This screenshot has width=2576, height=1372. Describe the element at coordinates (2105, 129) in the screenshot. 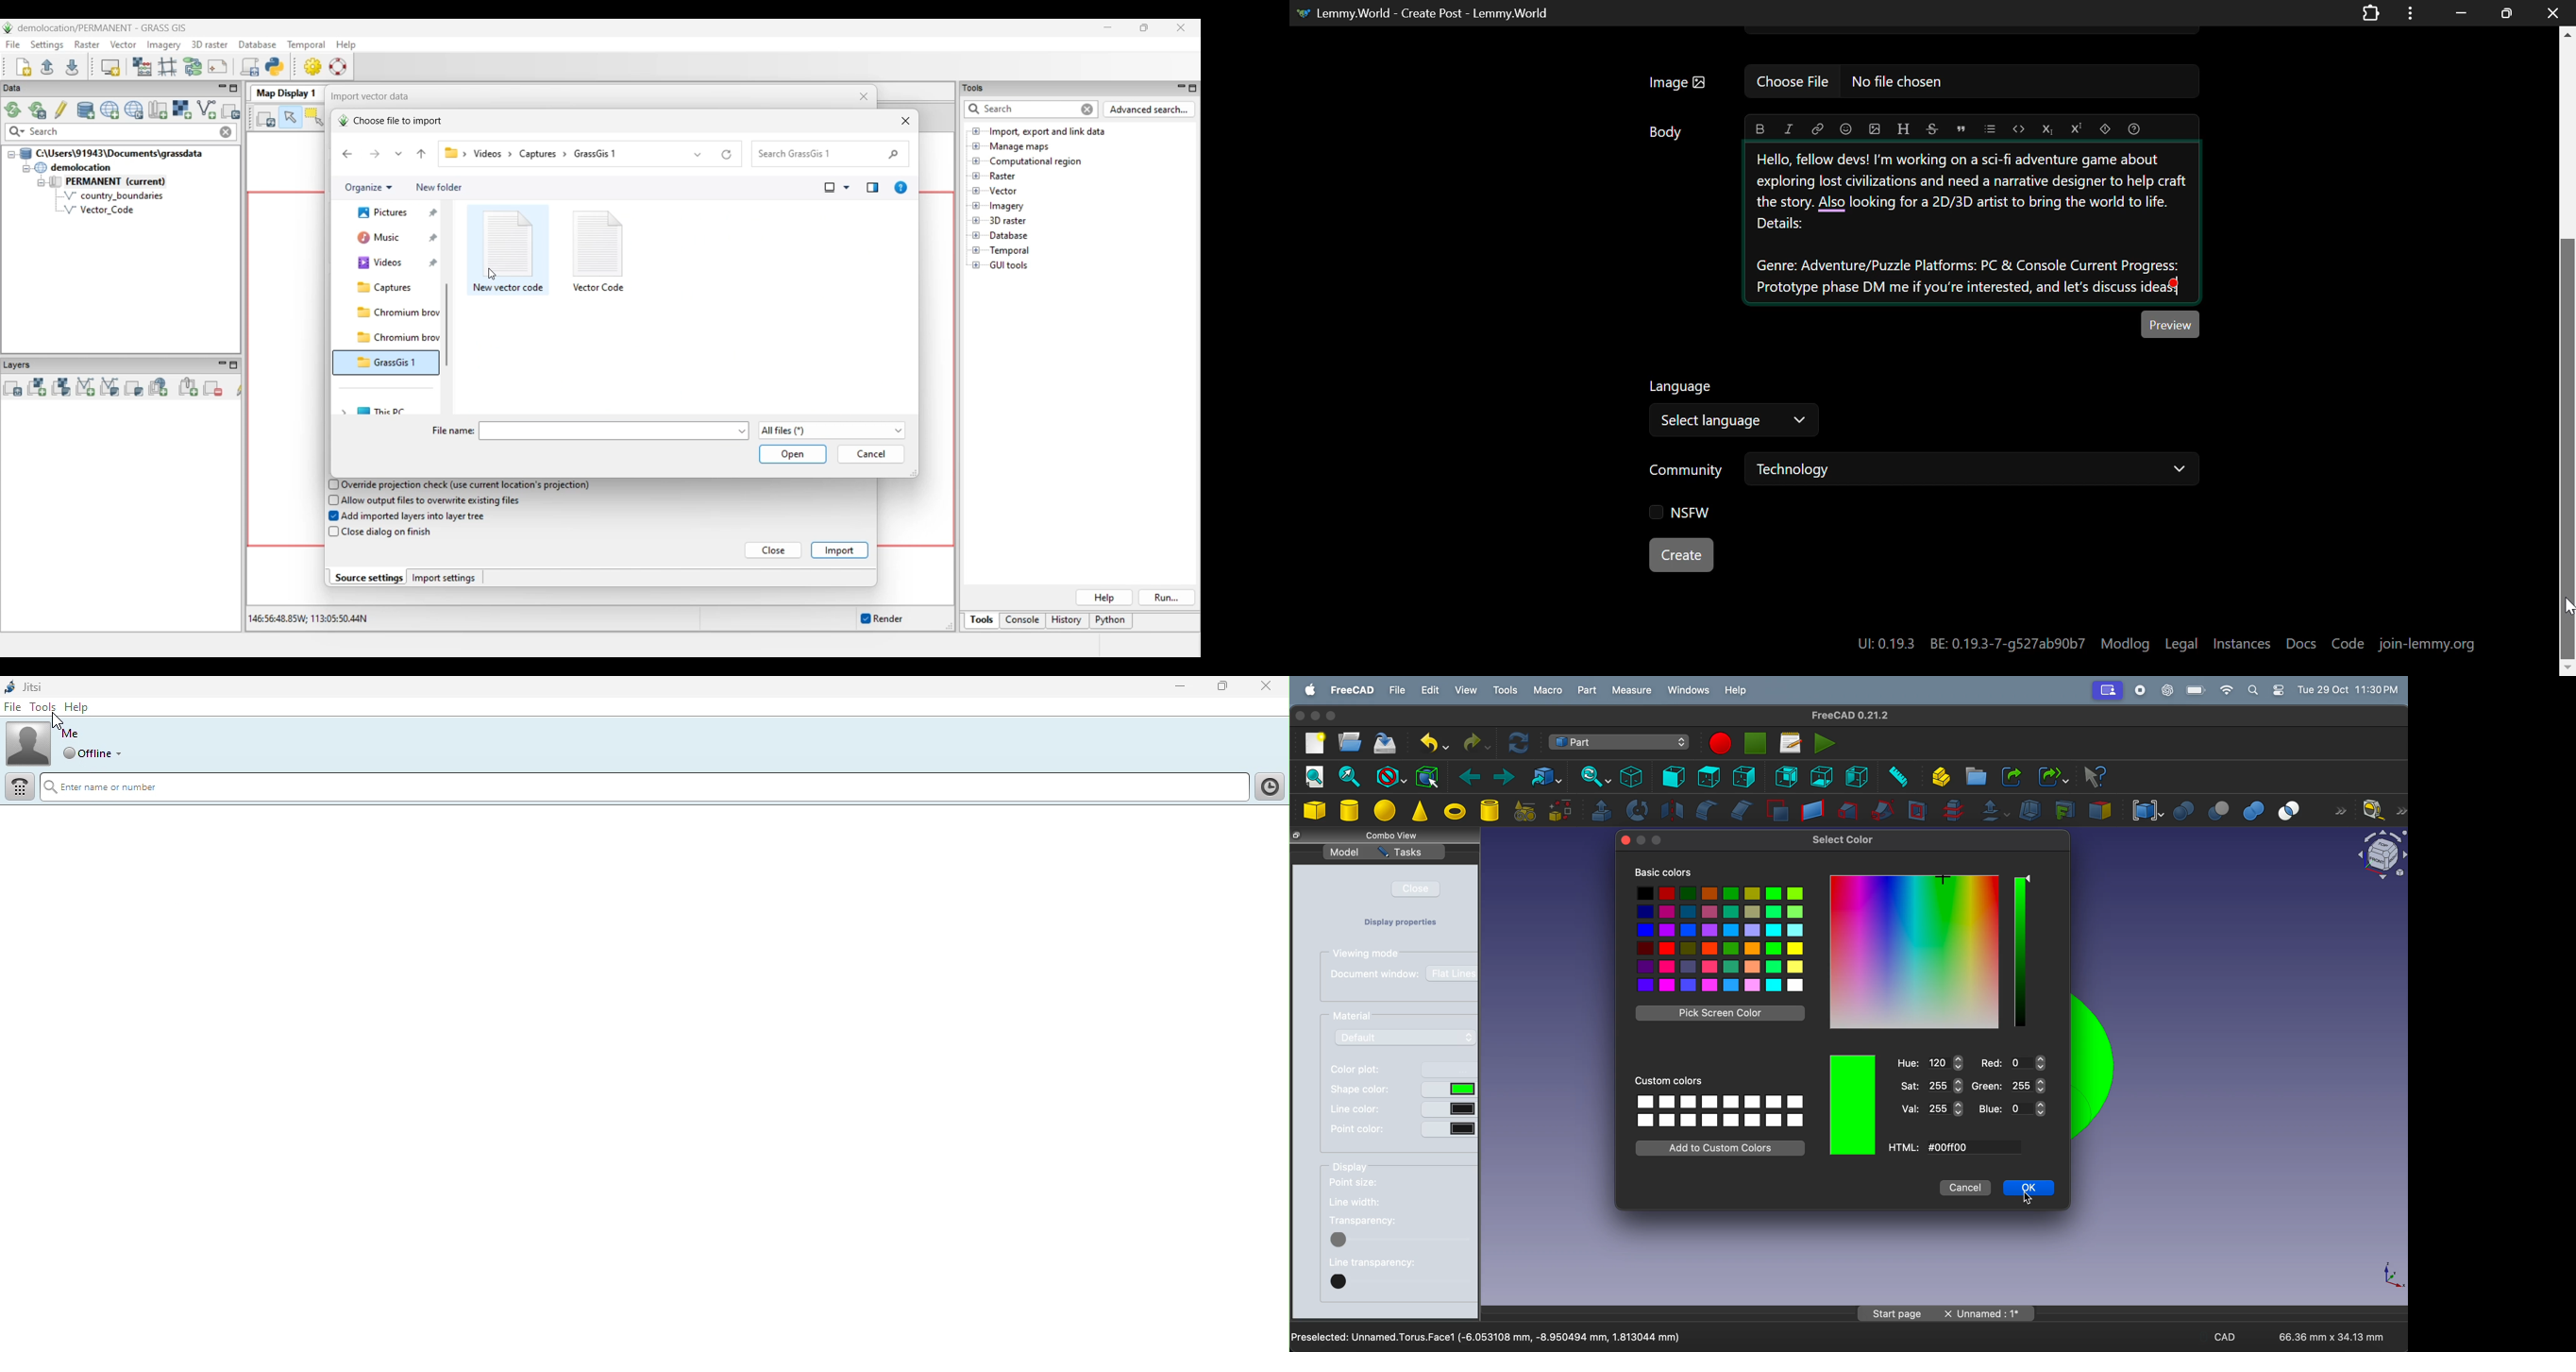

I see `spoiler` at that location.